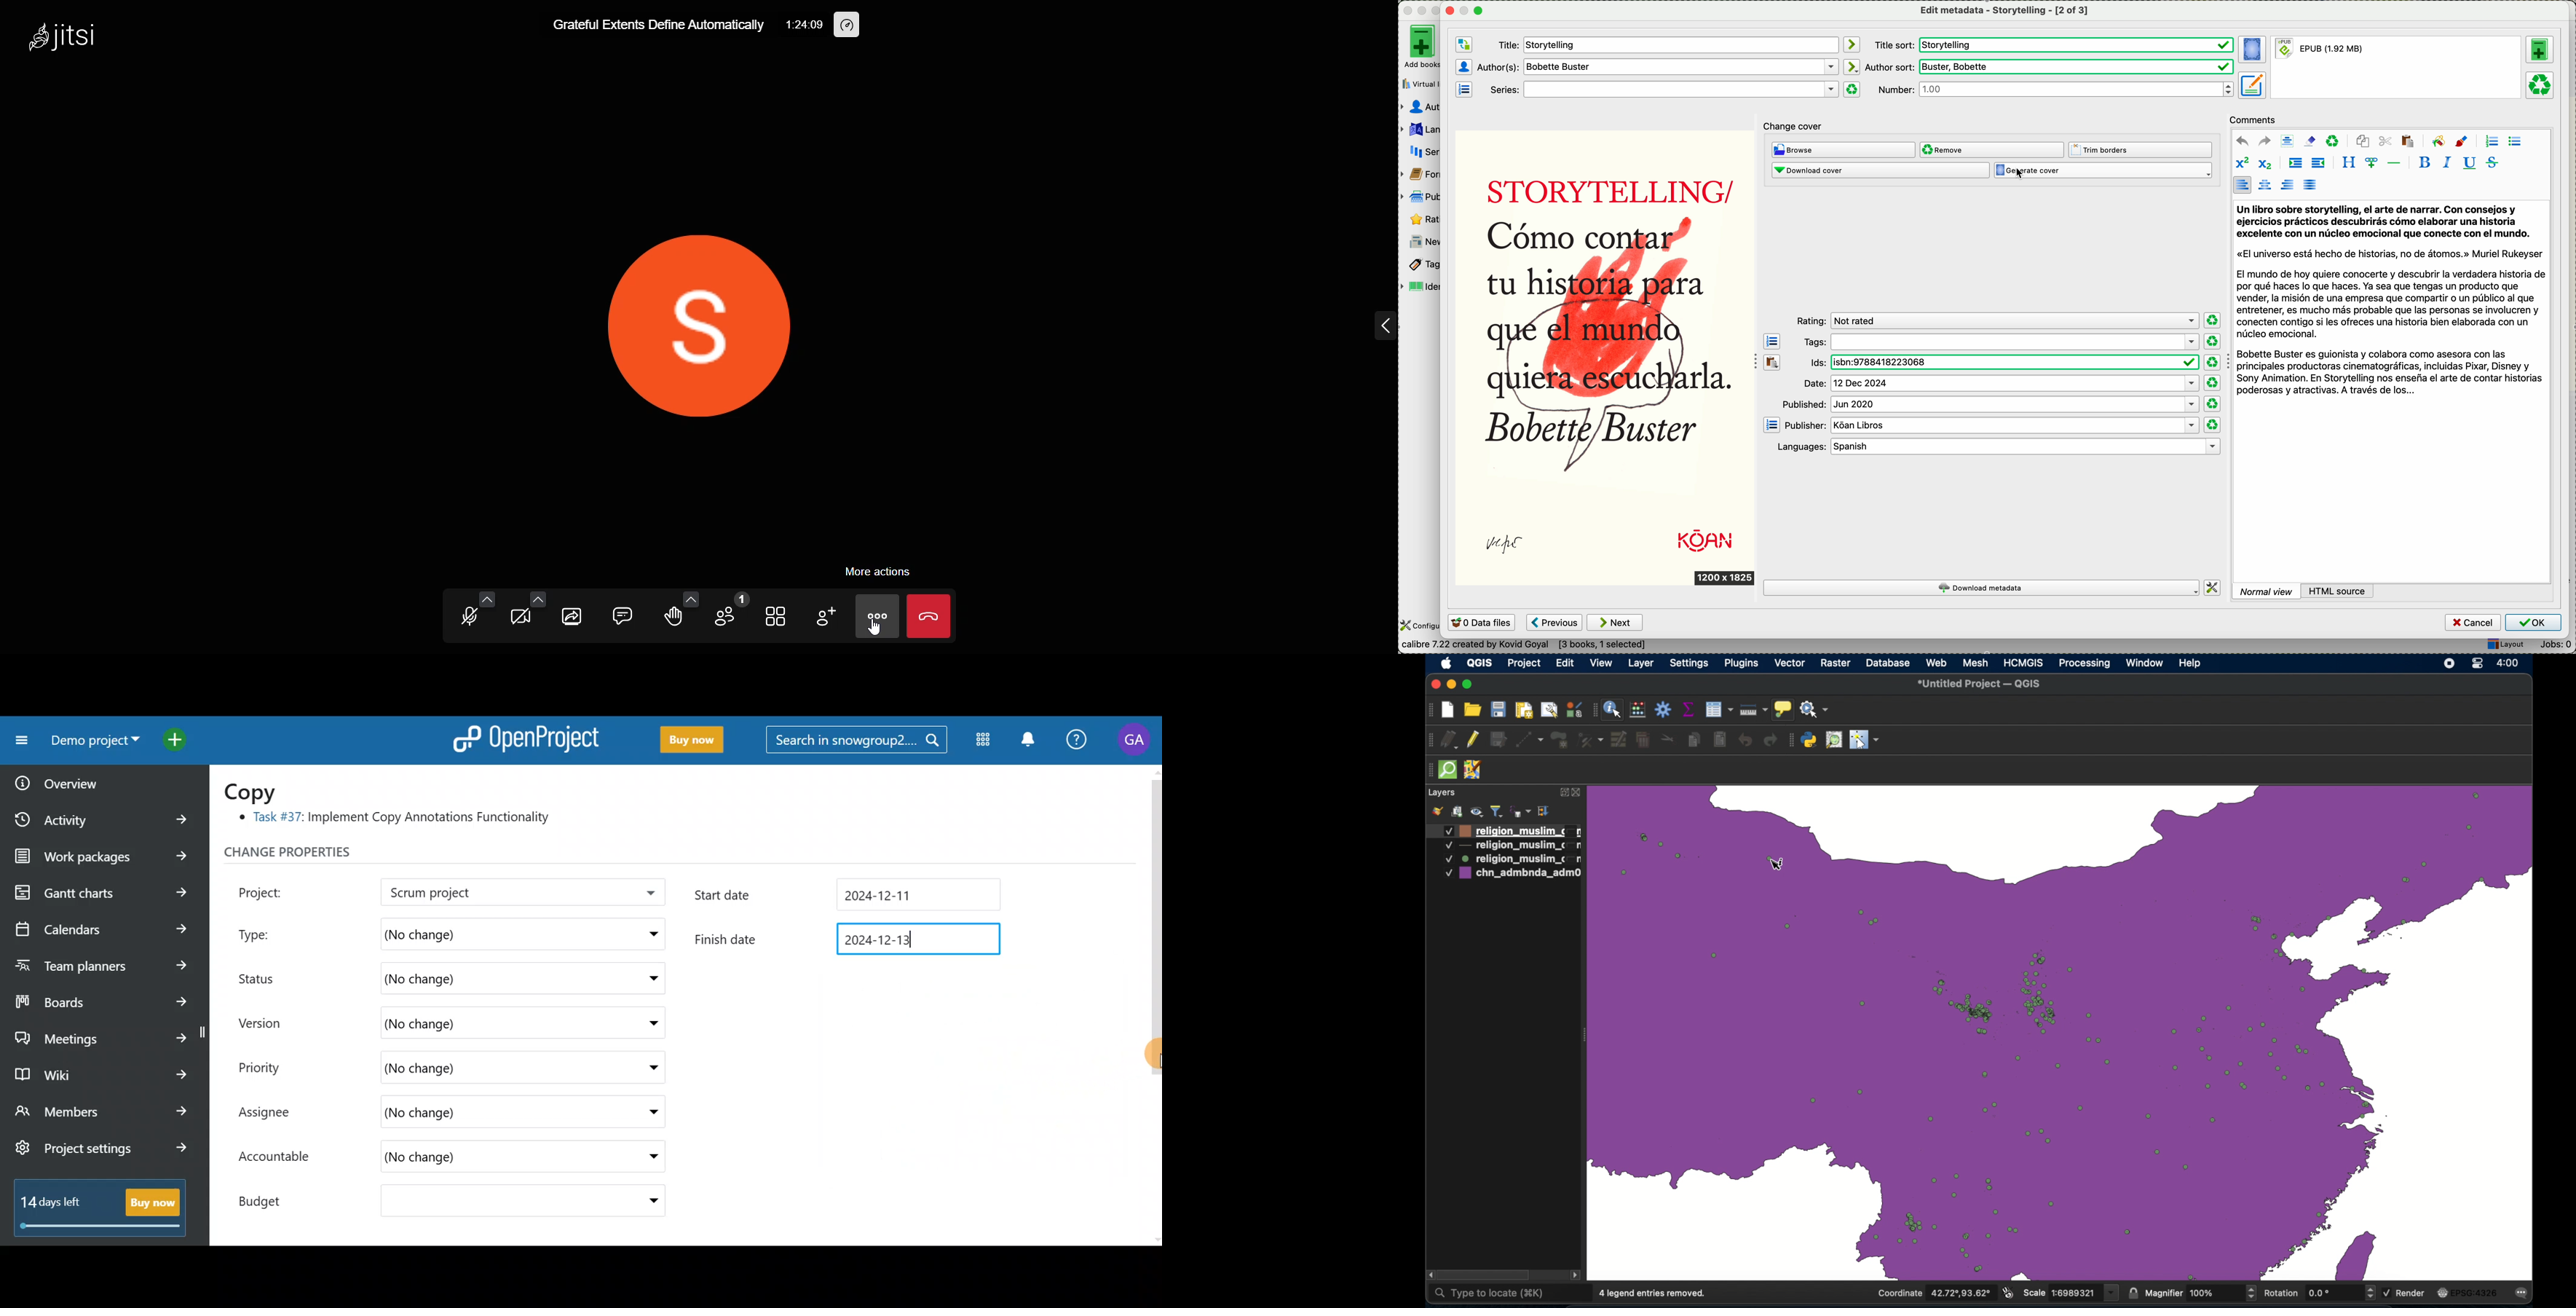 The width and height of the screenshot is (2576, 1316). What do you see at coordinates (1999, 384) in the screenshot?
I see `date` at bounding box center [1999, 384].